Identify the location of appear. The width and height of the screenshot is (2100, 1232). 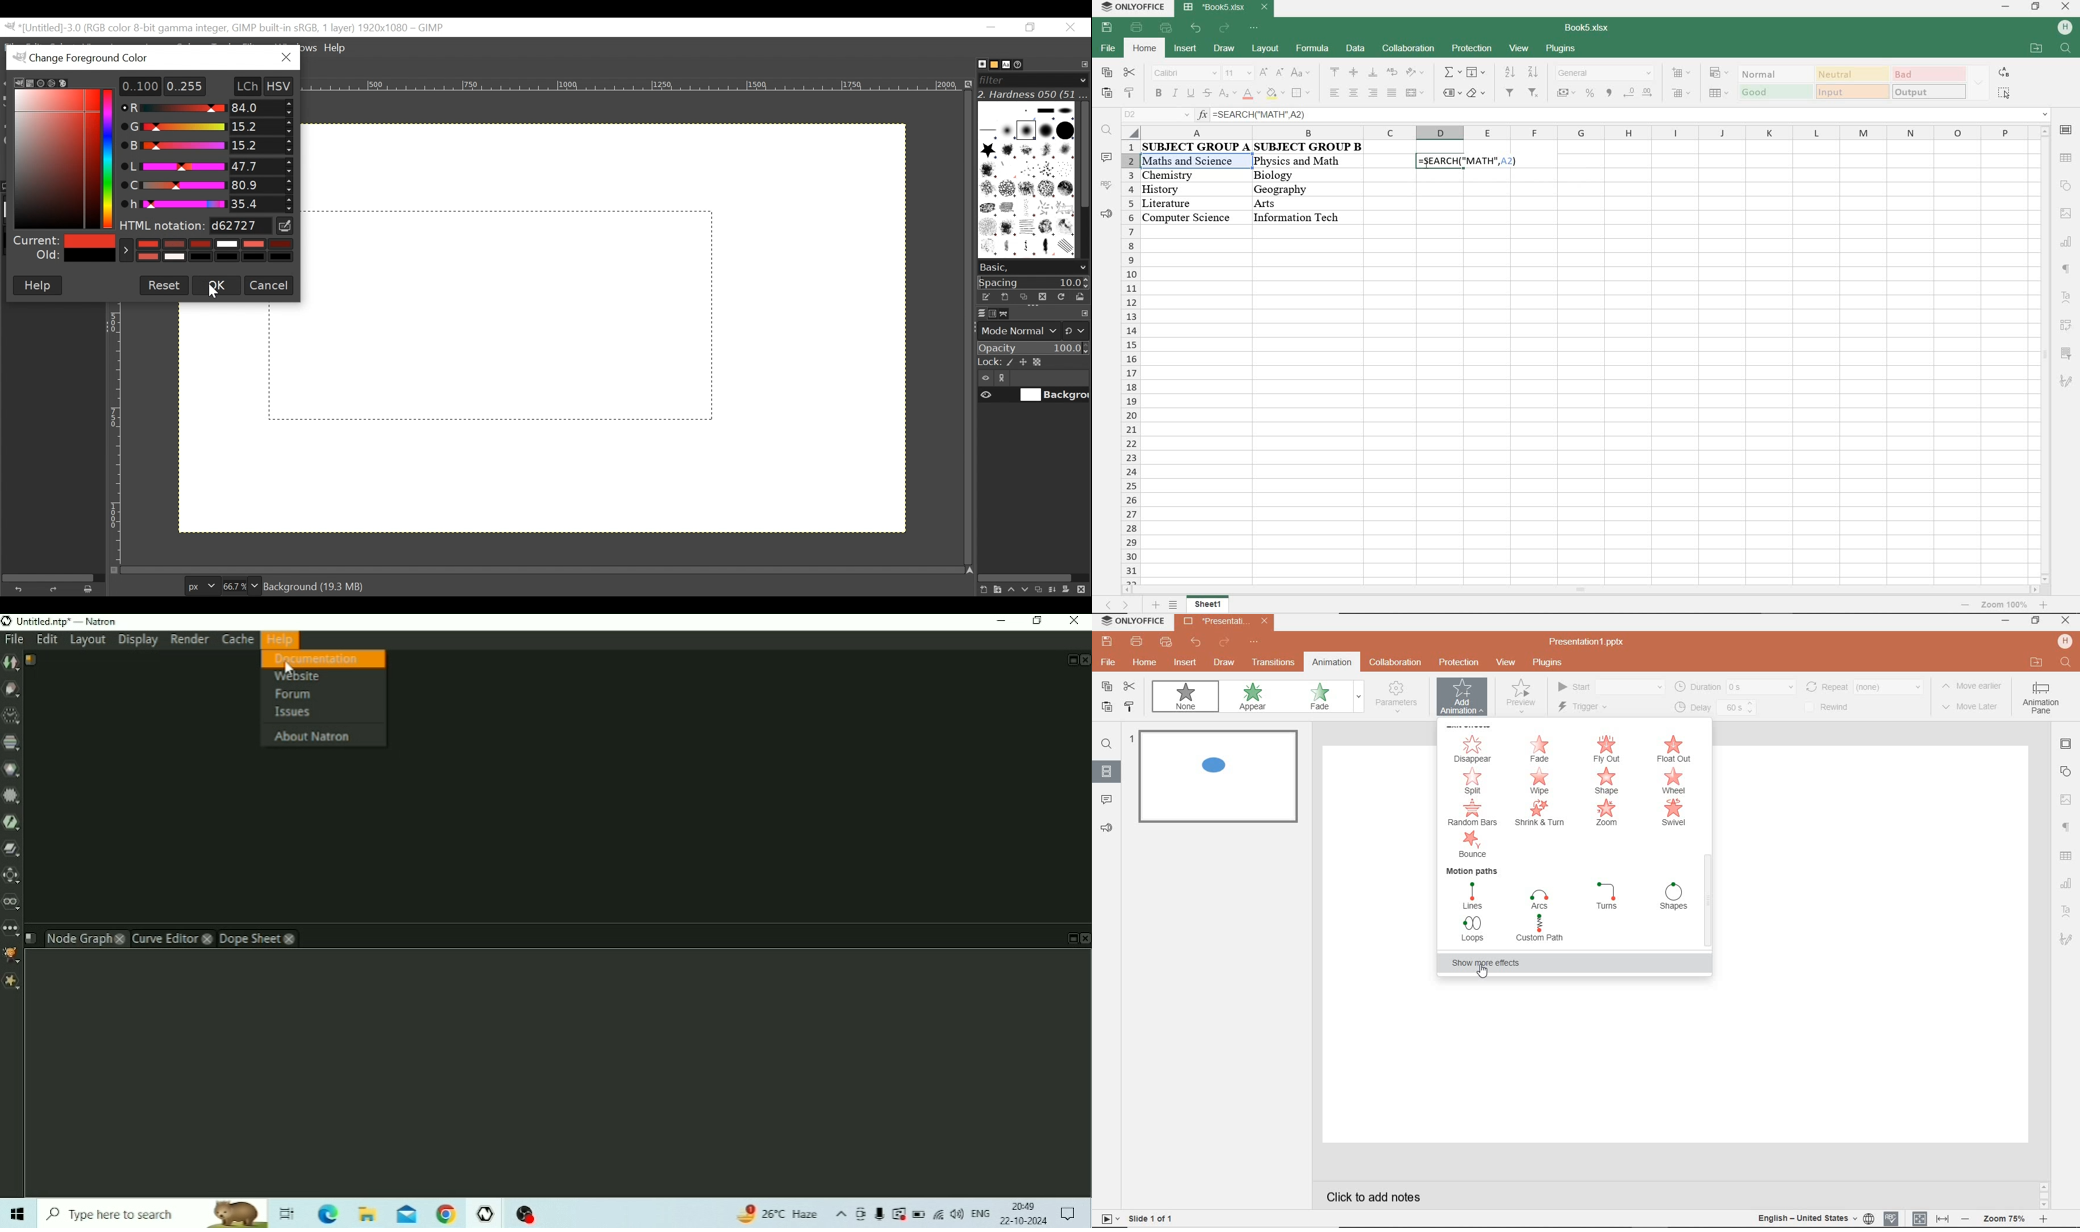
(1255, 698).